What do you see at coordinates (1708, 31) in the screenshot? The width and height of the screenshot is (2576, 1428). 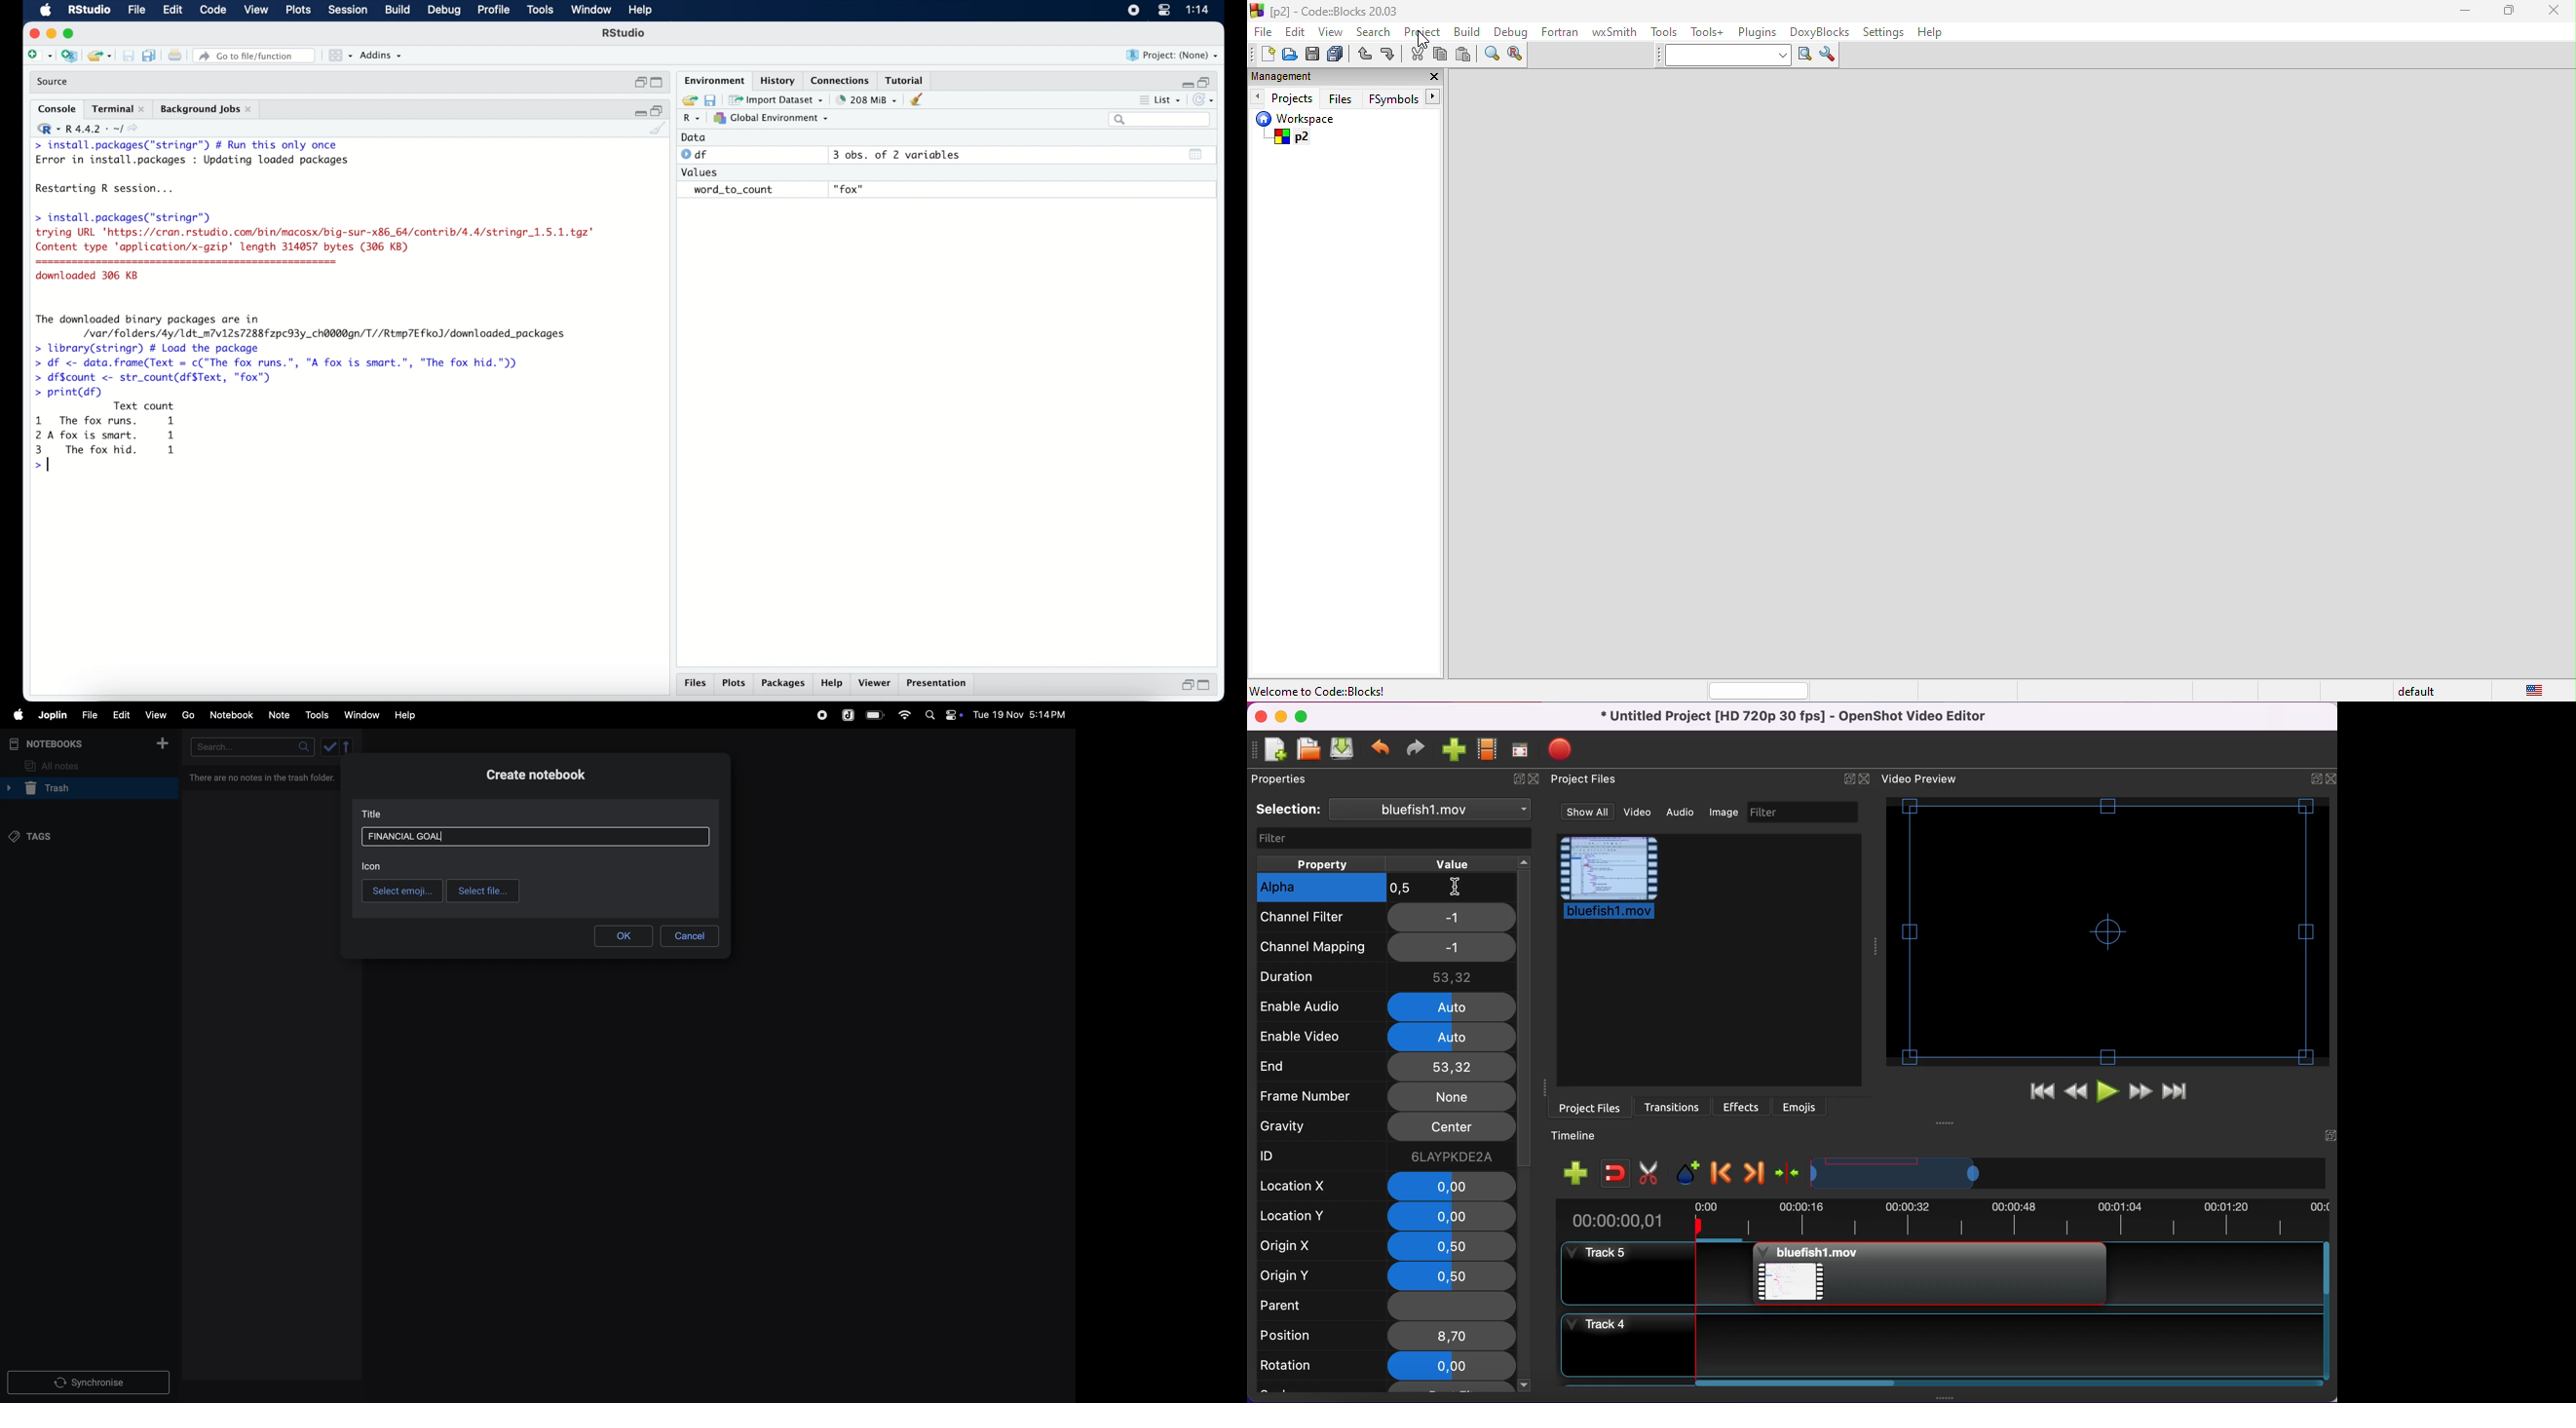 I see `tools++` at bounding box center [1708, 31].